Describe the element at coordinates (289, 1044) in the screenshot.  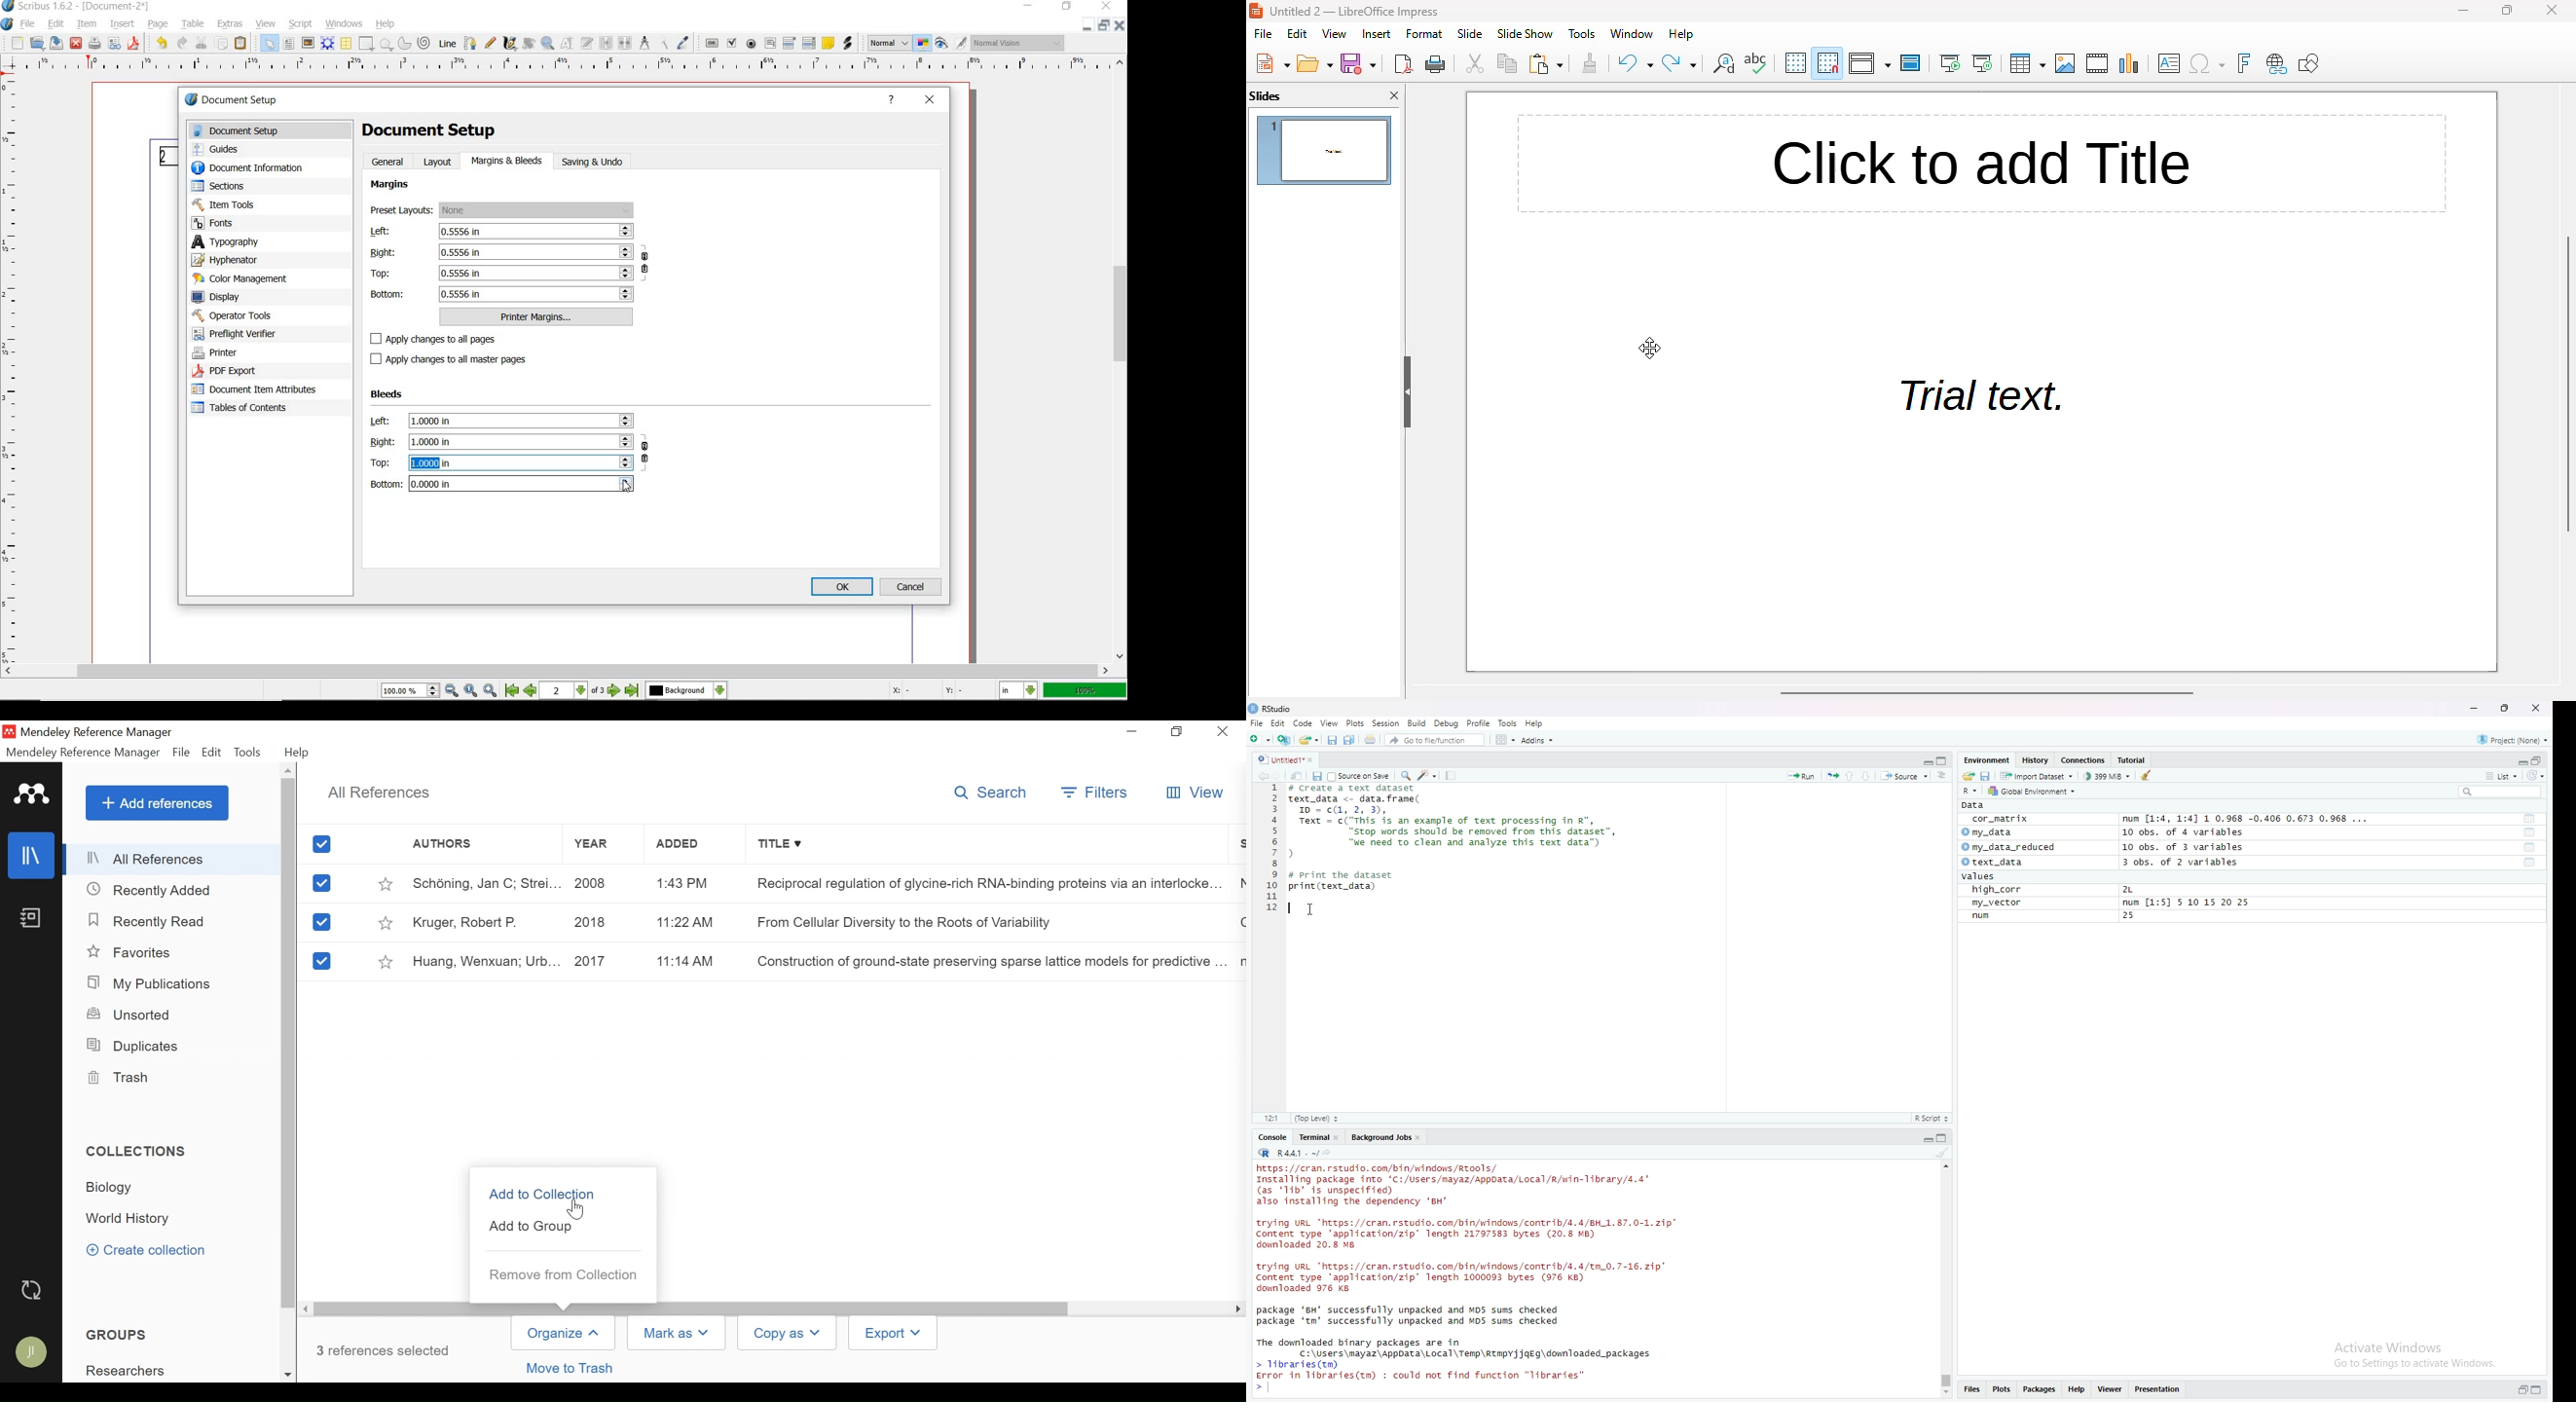
I see `Vertical Scroll bar` at that location.